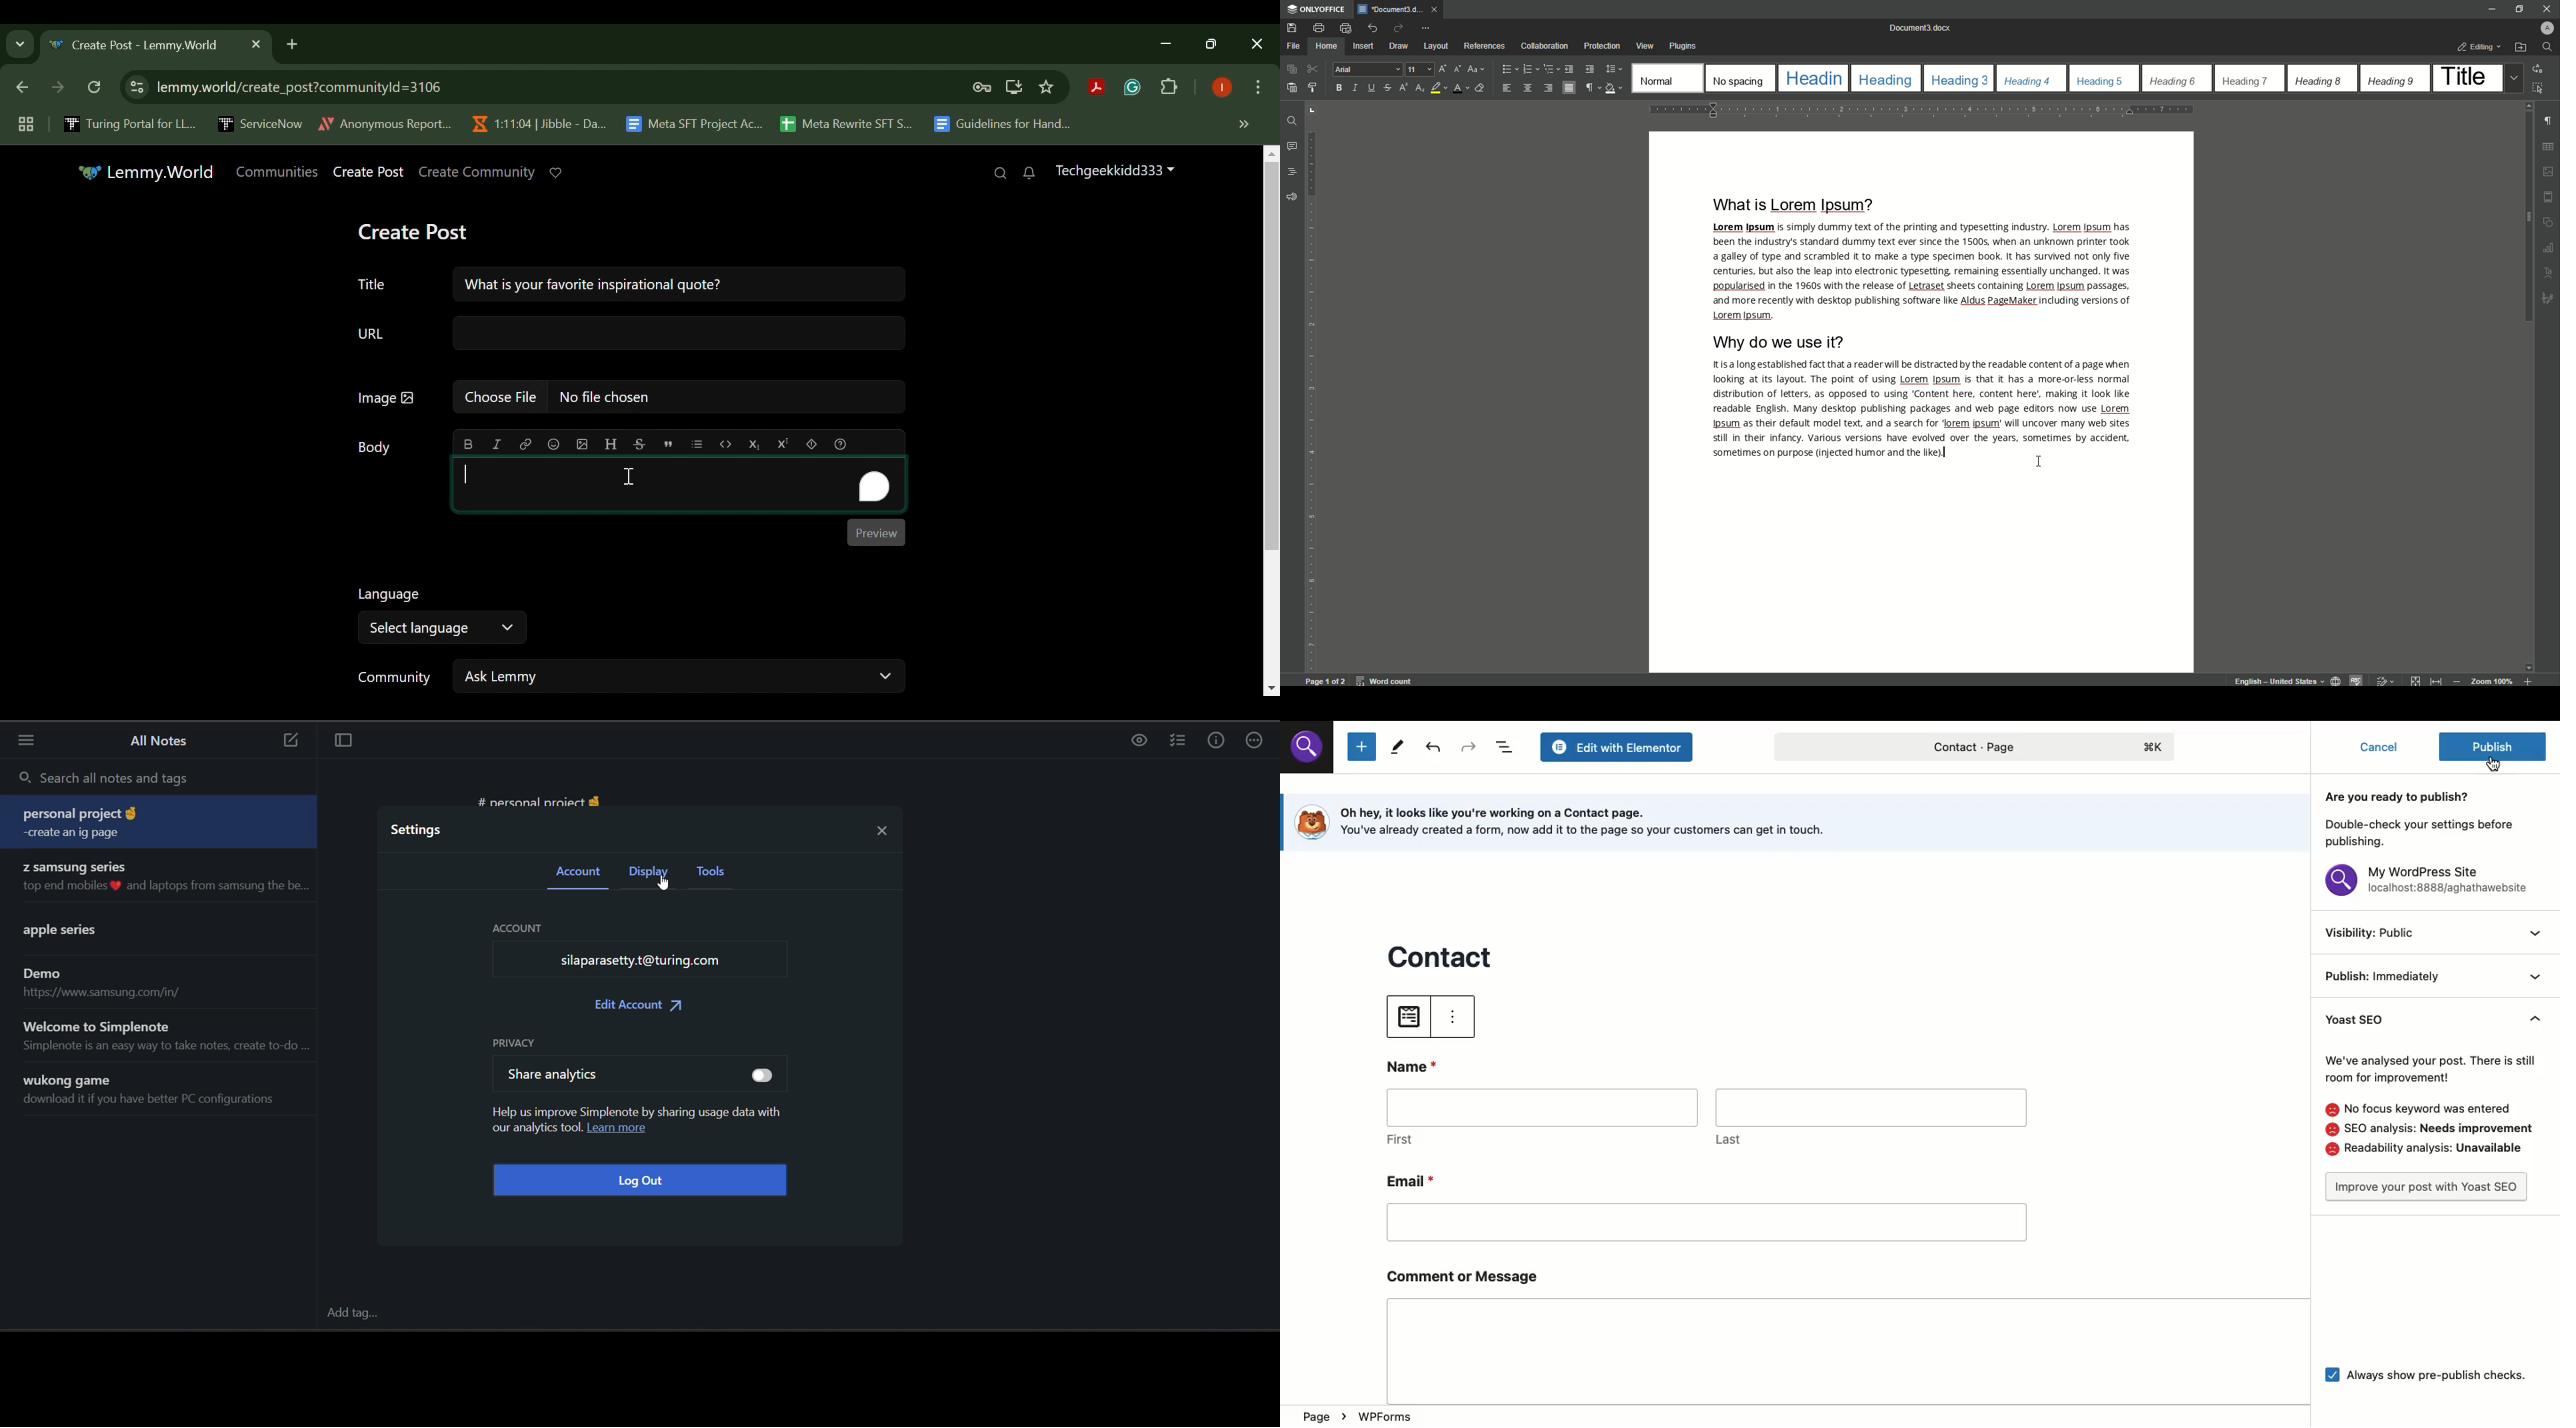 This screenshot has width=2576, height=1428. Describe the element at coordinates (2528, 661) in the screenshot. I see `move down` at that location.